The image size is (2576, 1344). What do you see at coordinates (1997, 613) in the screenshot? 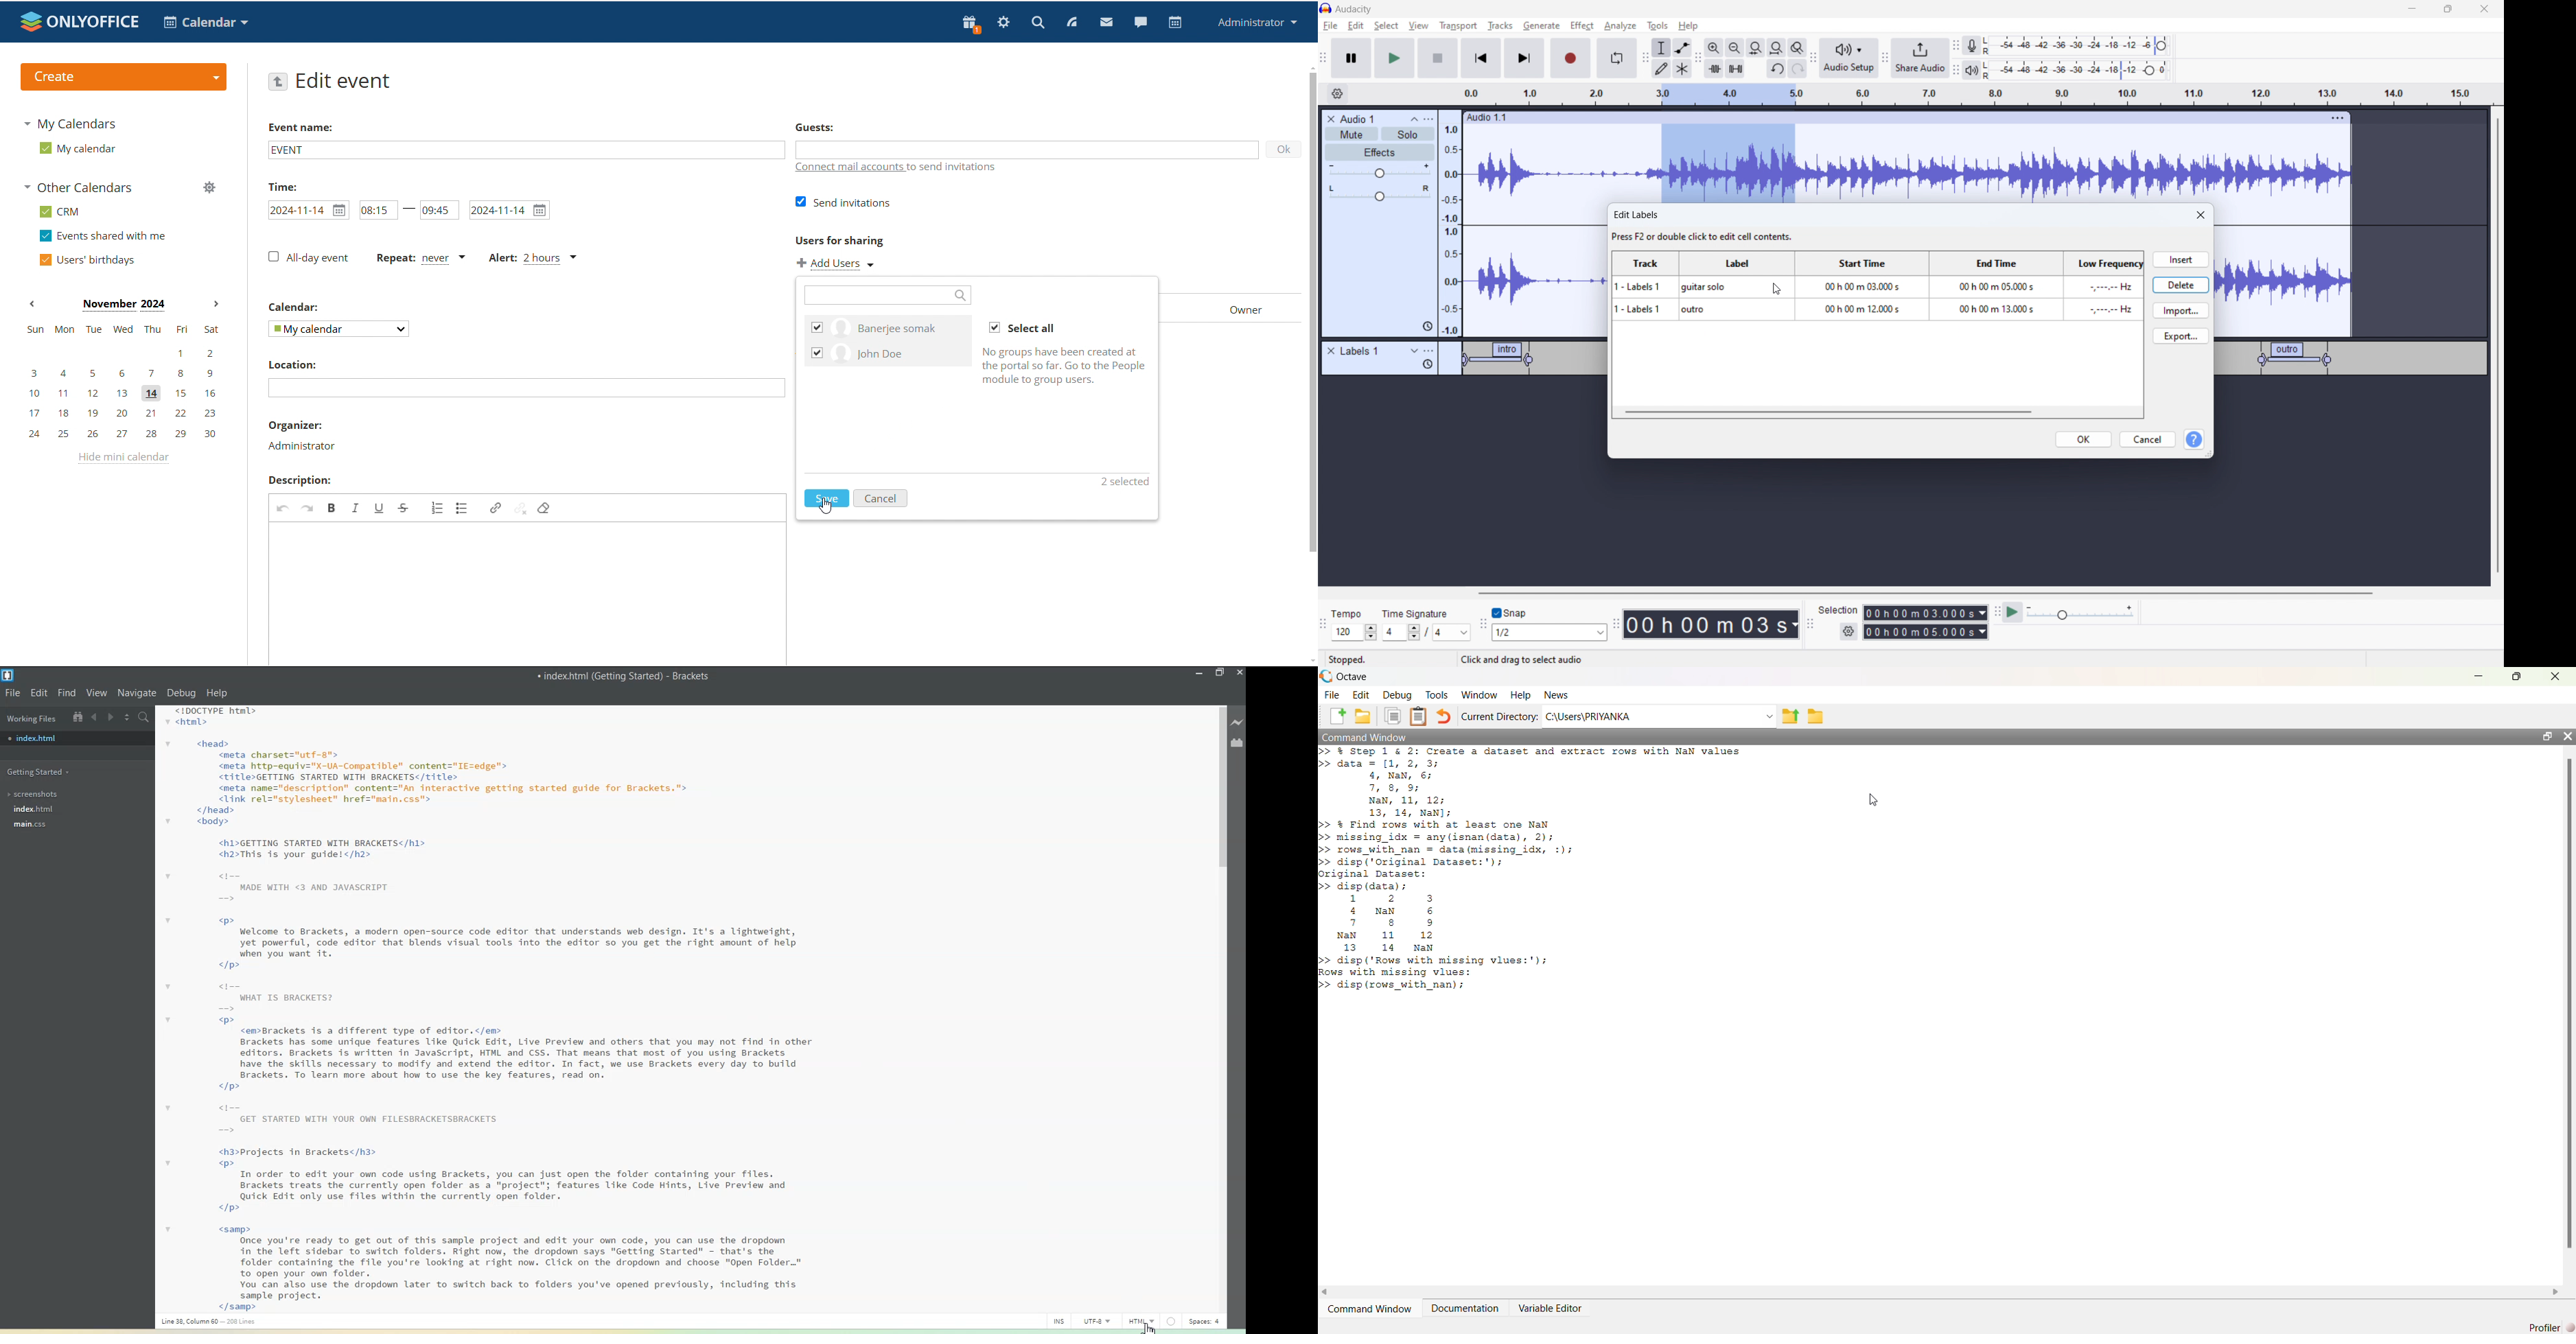
I see `play at speed toolbar` at bounding box center [1997, 613].